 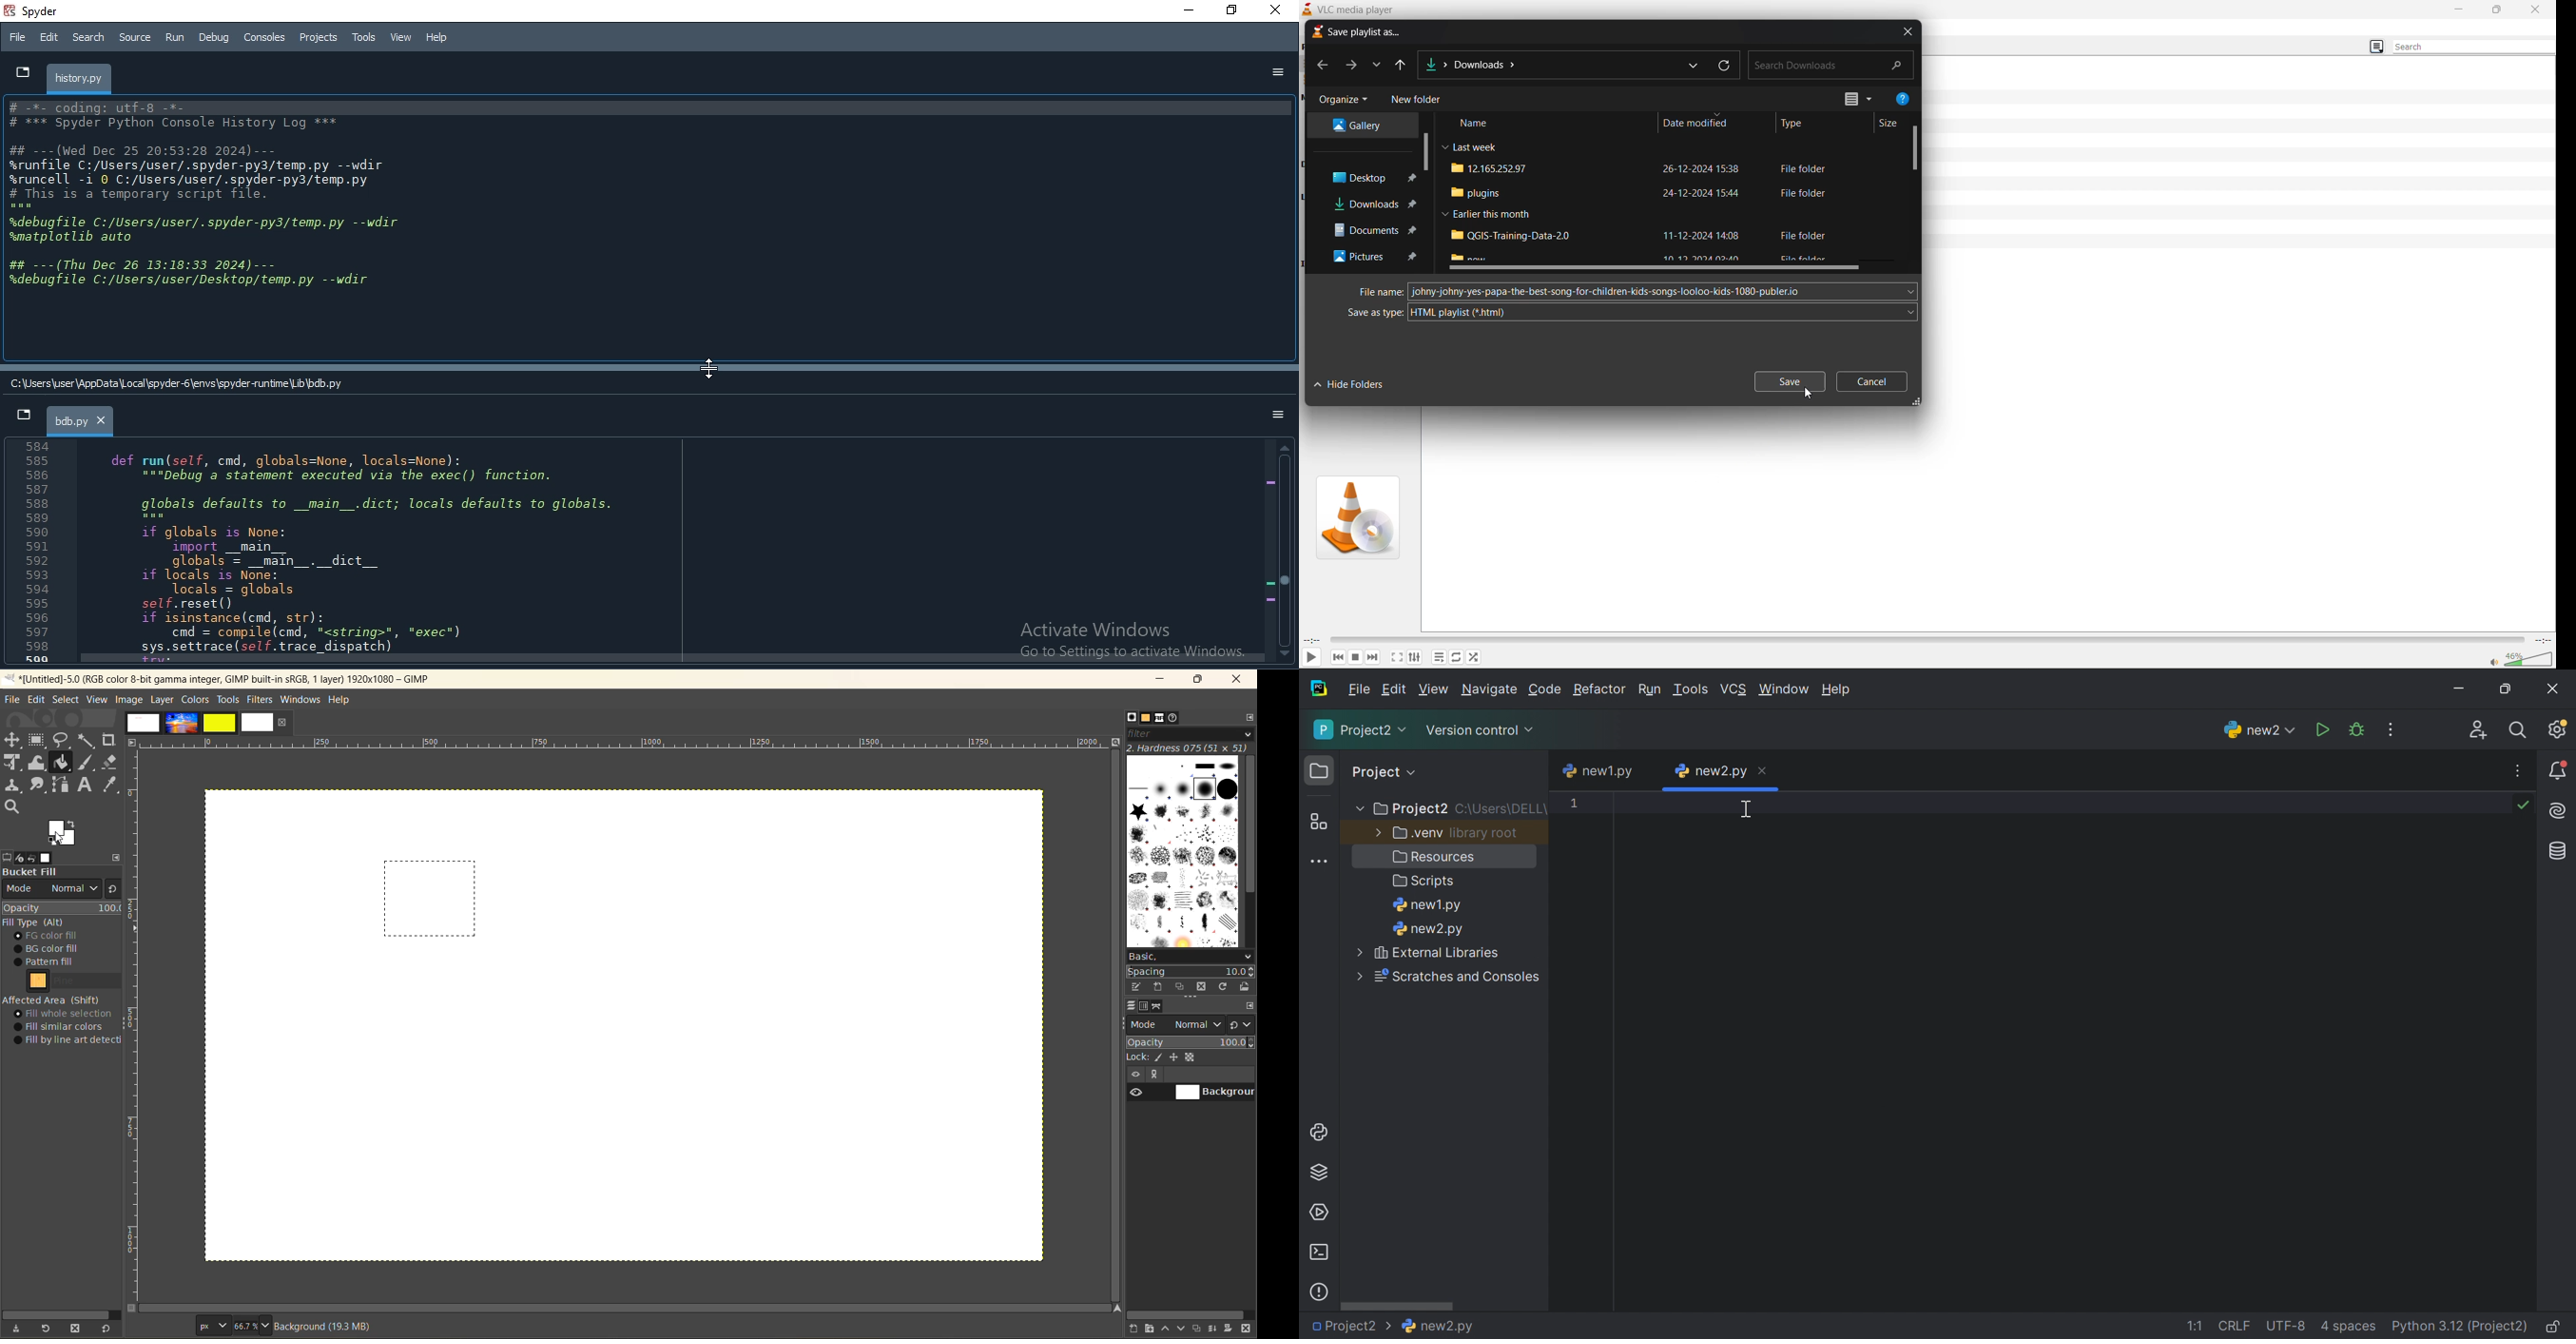 I want to click on track slider, so click(x=1924, y=639).